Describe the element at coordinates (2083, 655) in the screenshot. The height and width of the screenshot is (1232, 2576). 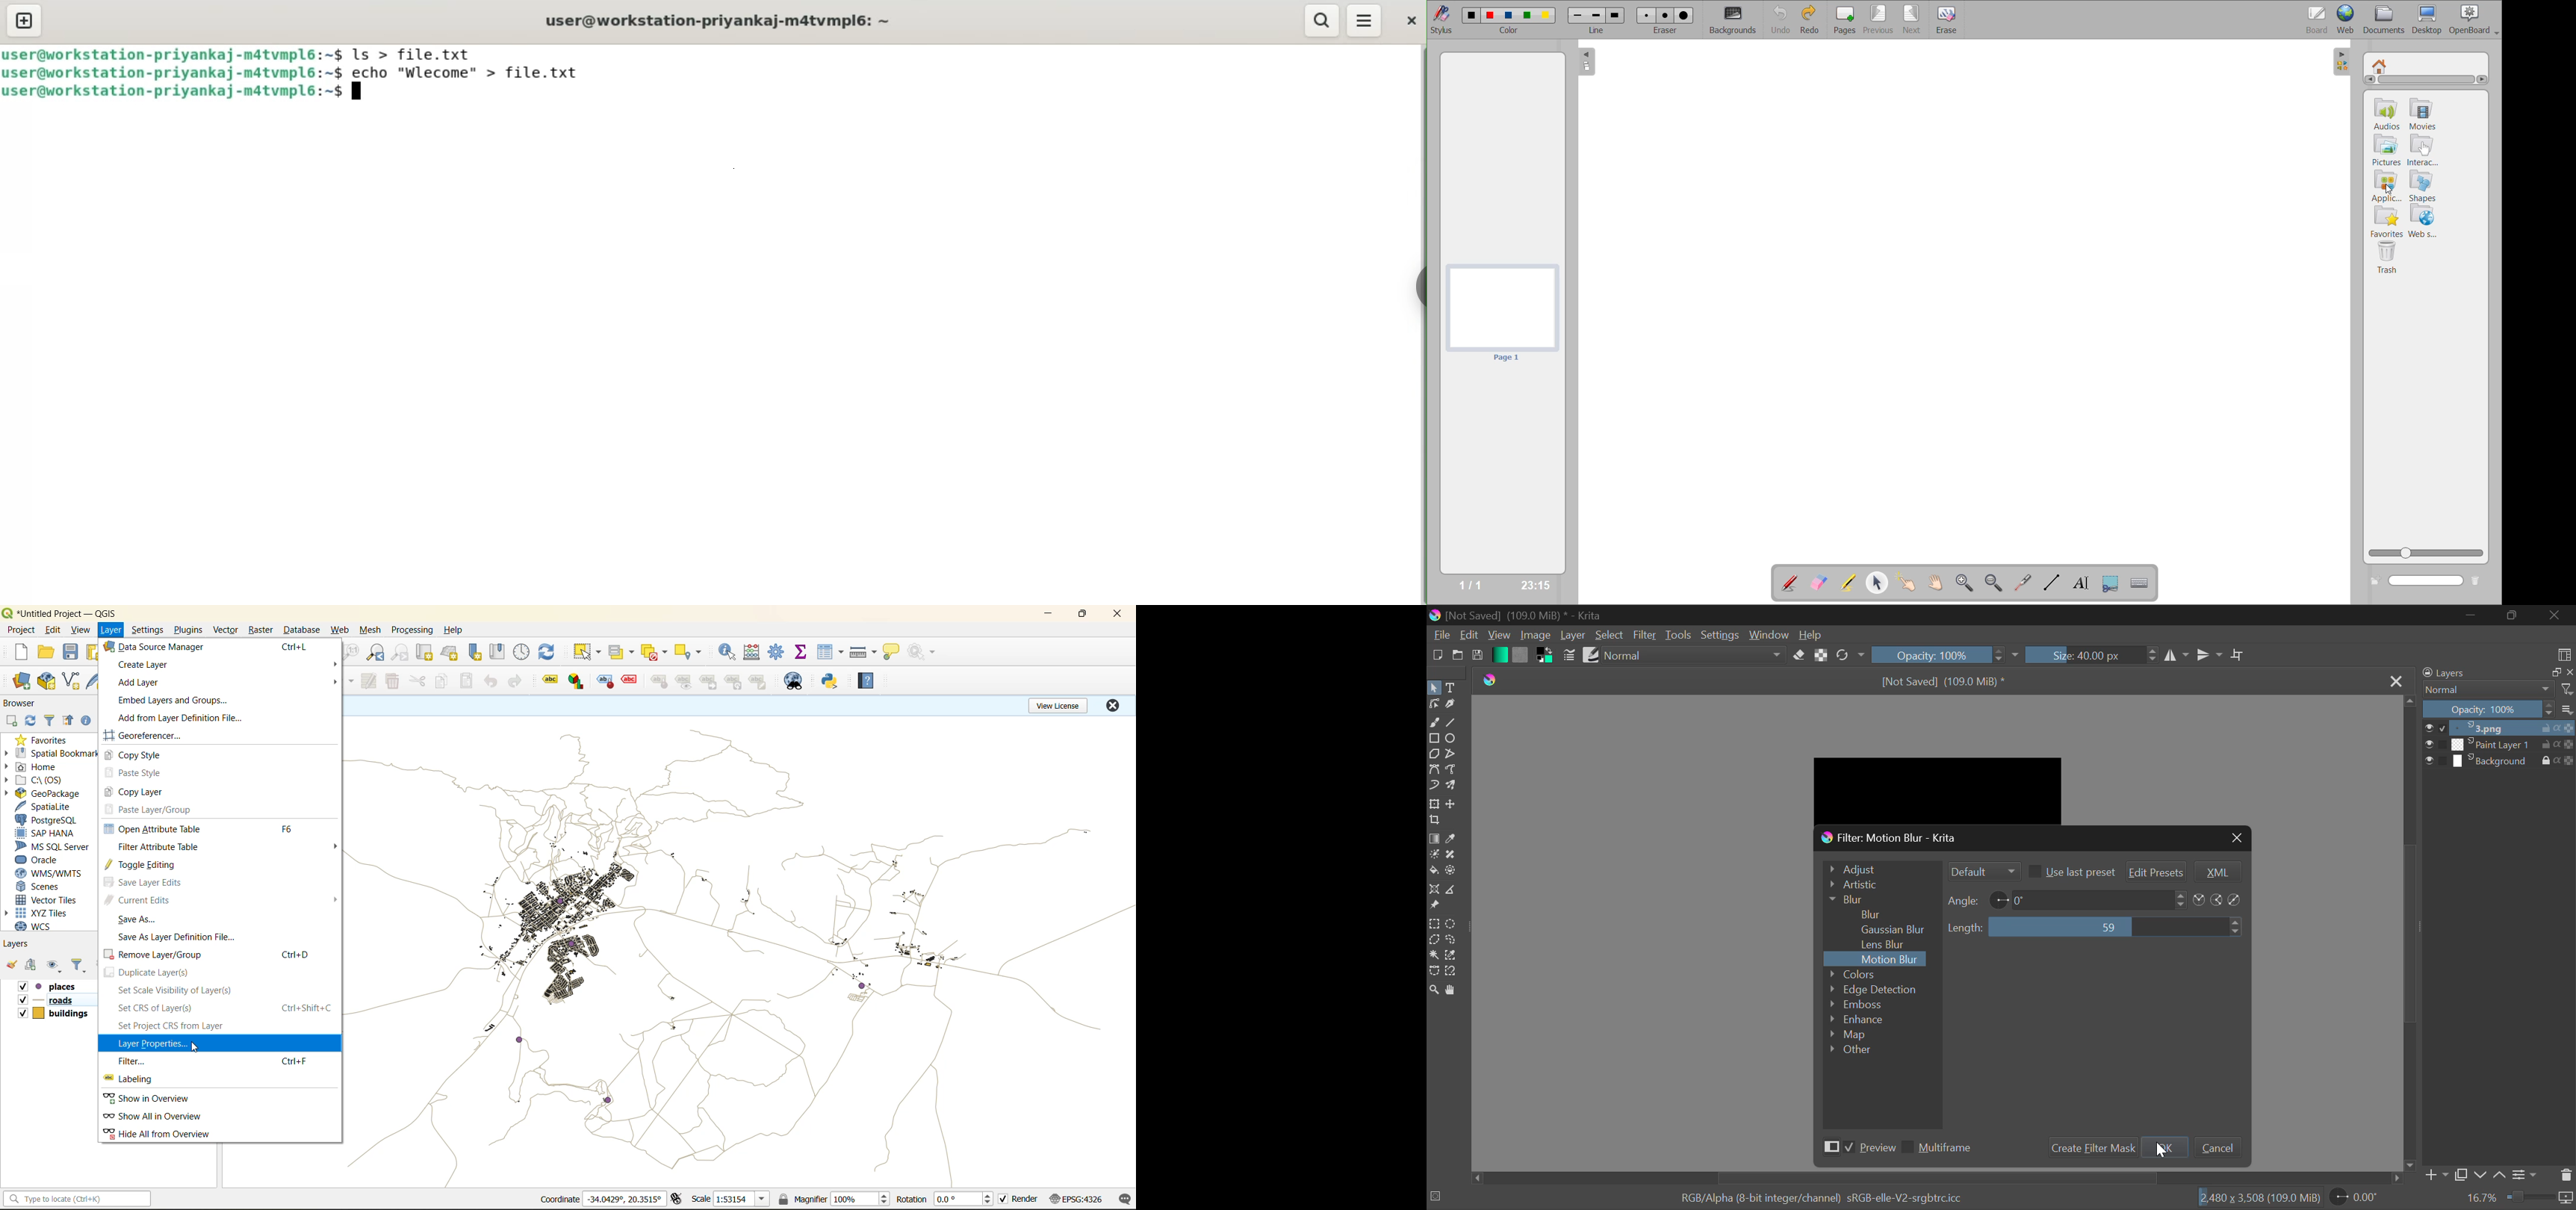
I see `Size: 40.00 px` at that location.